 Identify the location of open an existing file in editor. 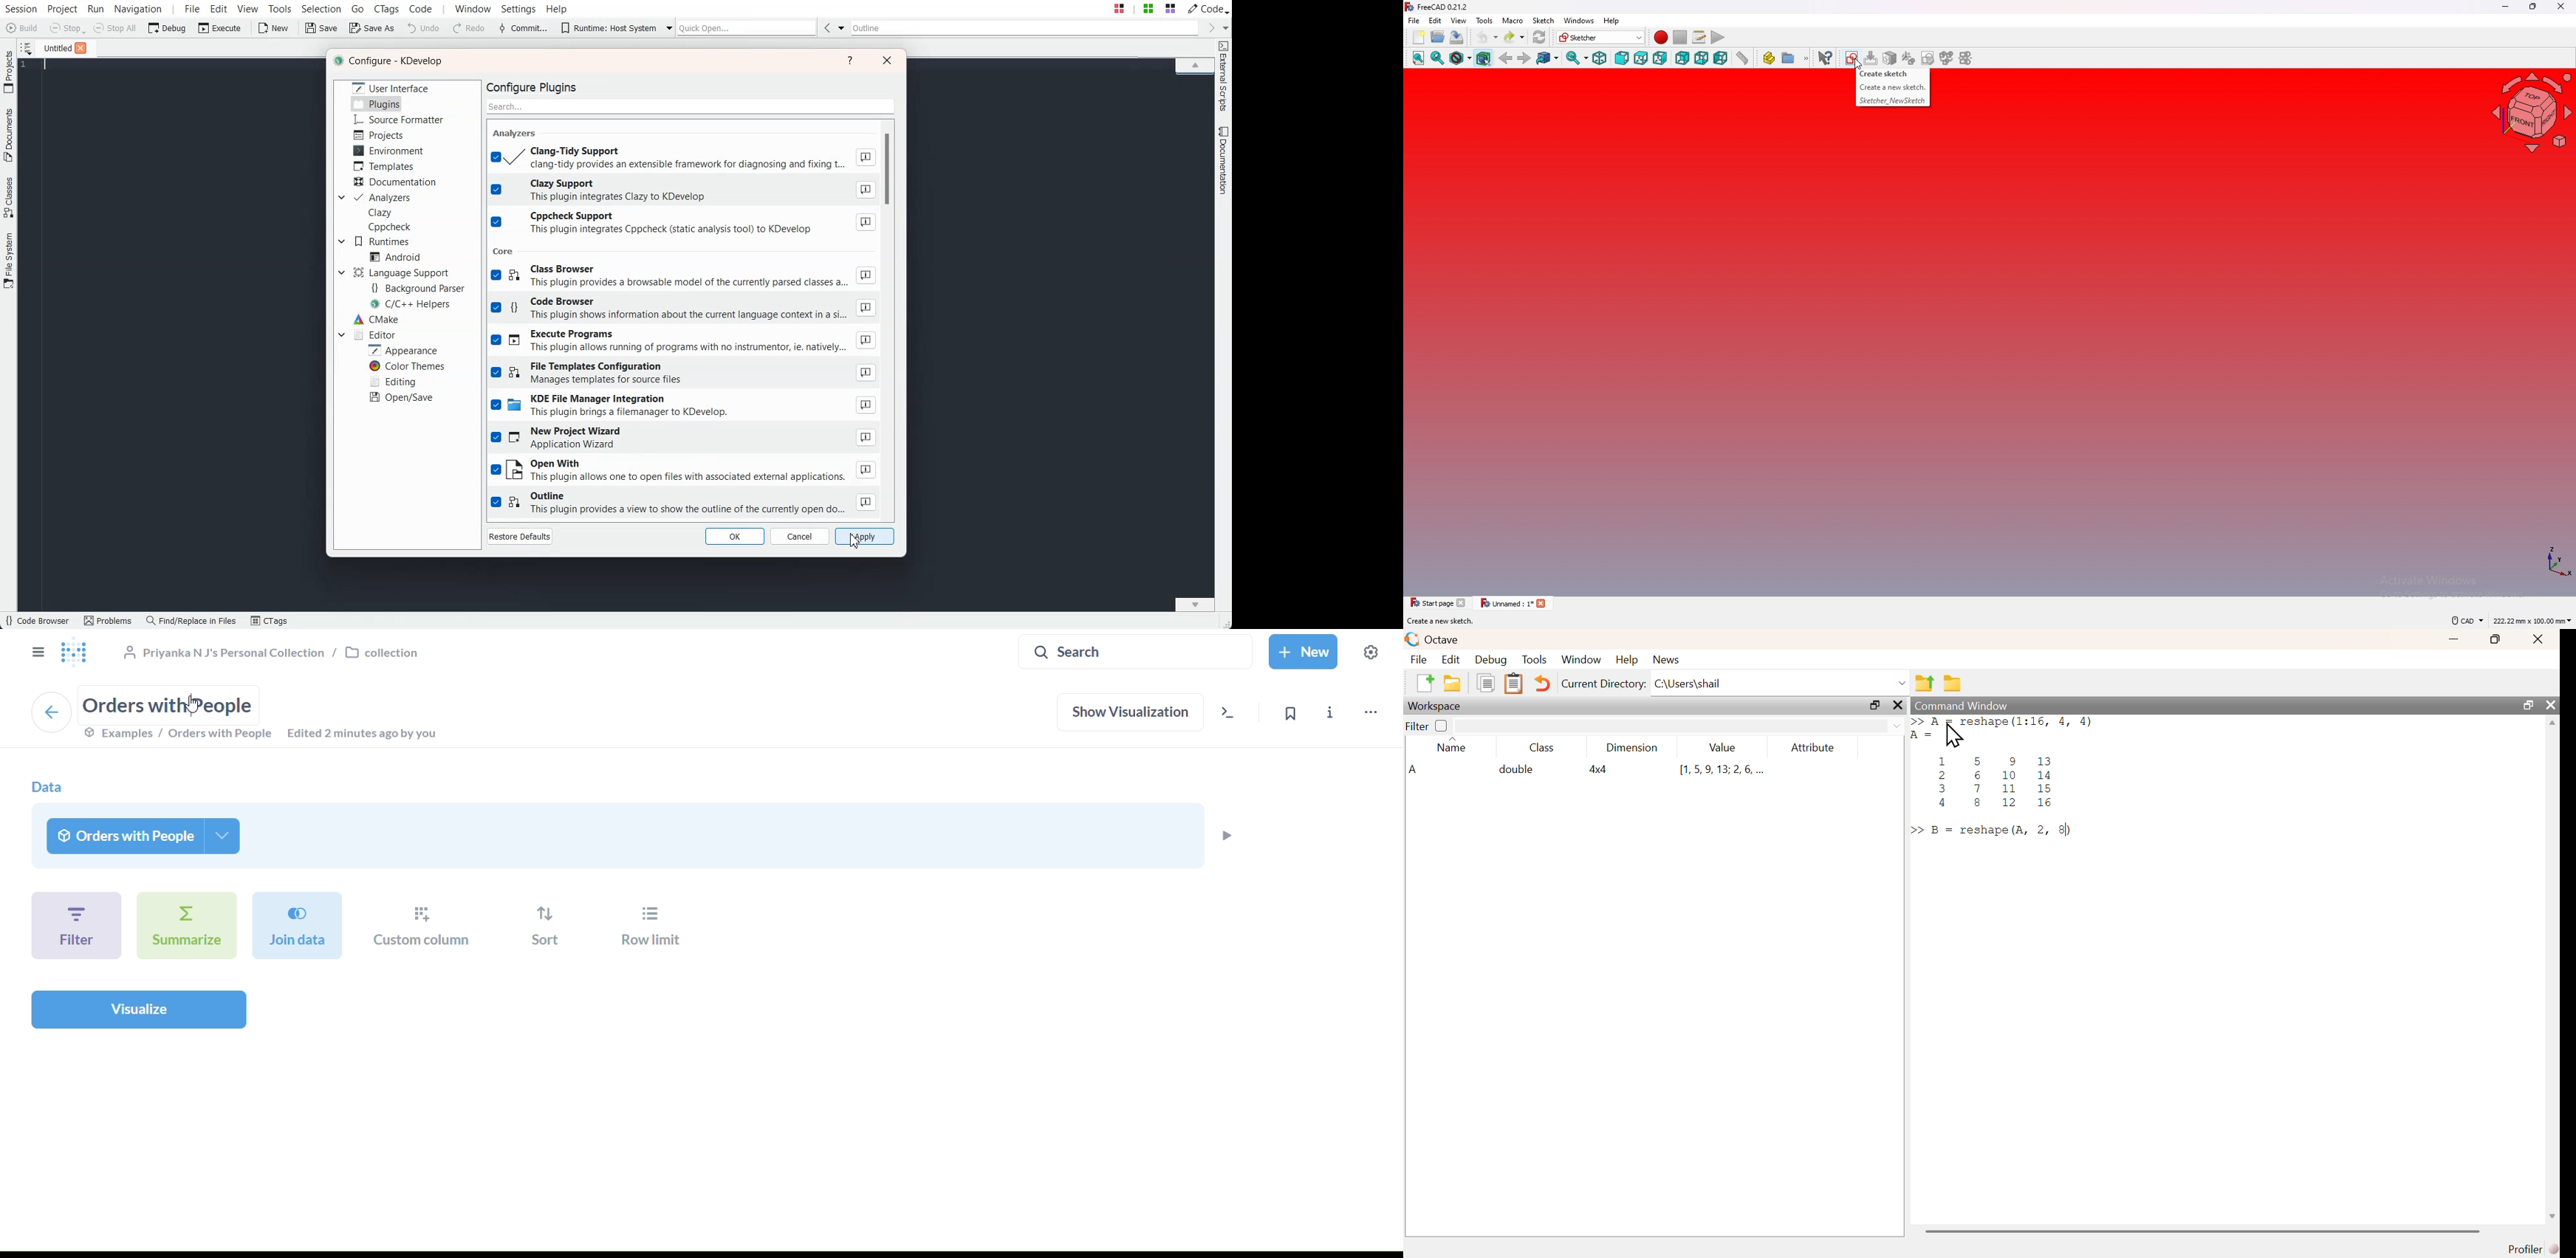
(1453, 683).